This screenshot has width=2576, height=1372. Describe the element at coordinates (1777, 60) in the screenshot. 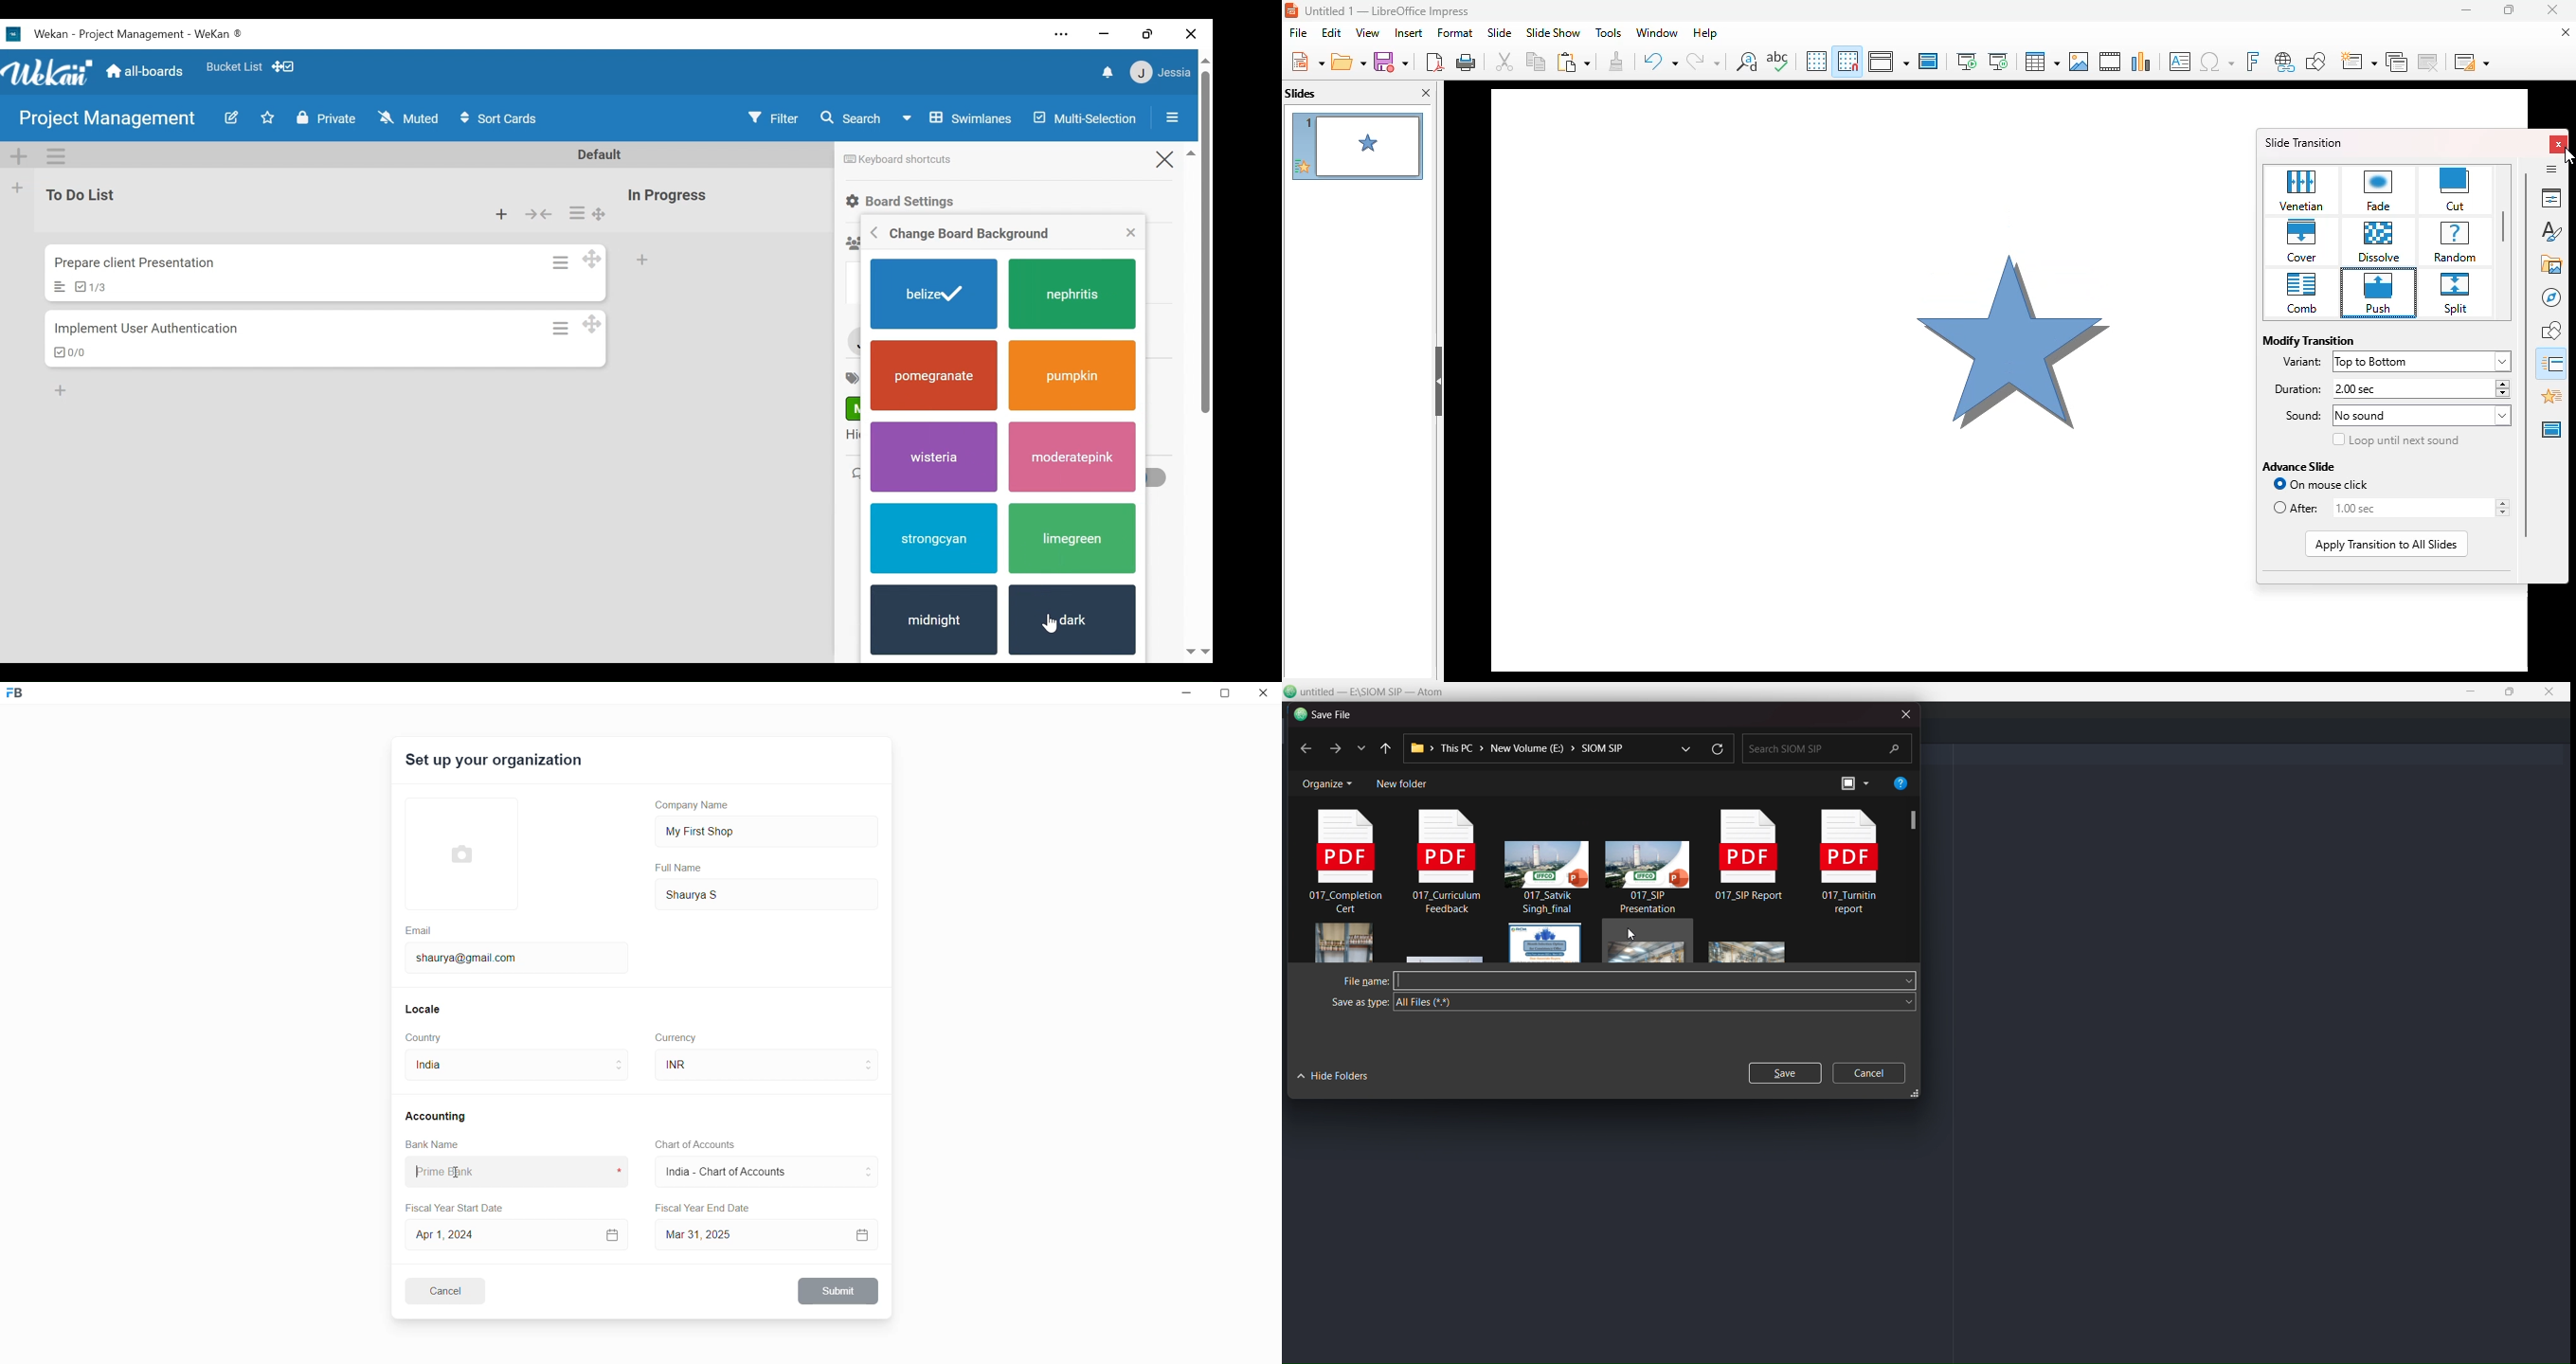

I see `spelling` at that location.